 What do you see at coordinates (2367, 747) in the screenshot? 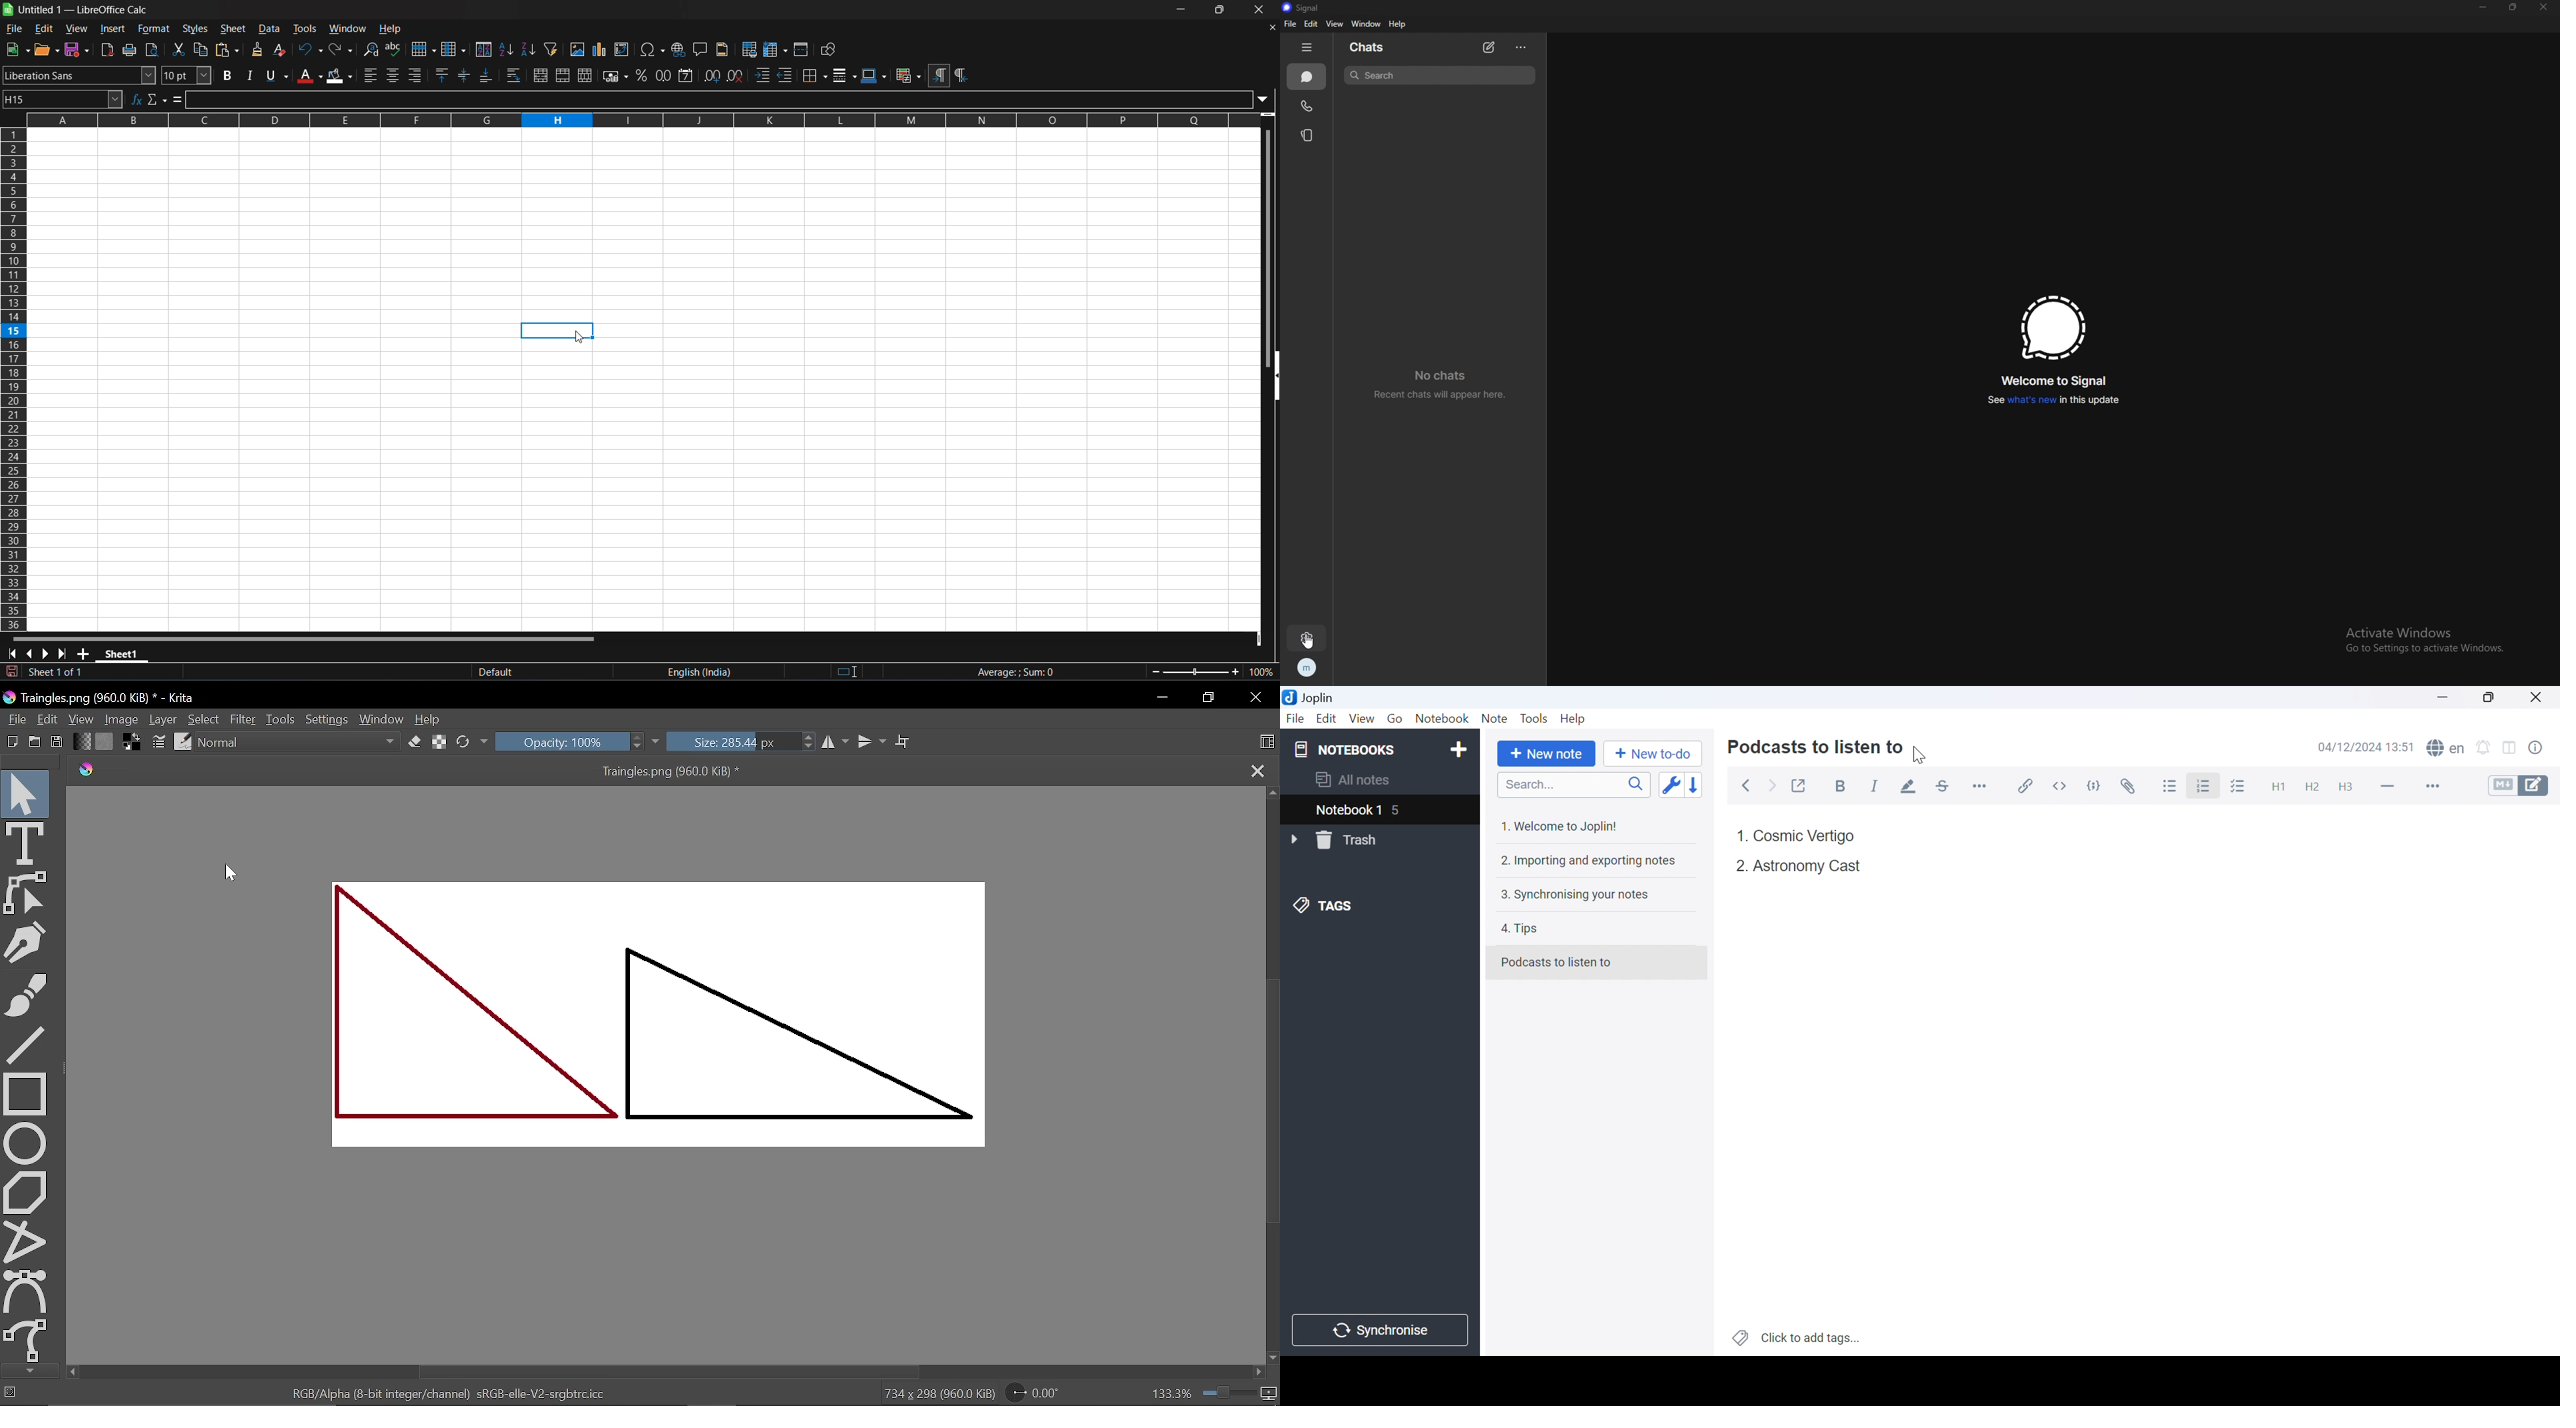
I see `04/12/2024 13:49` at bounding box center [2367, 747].